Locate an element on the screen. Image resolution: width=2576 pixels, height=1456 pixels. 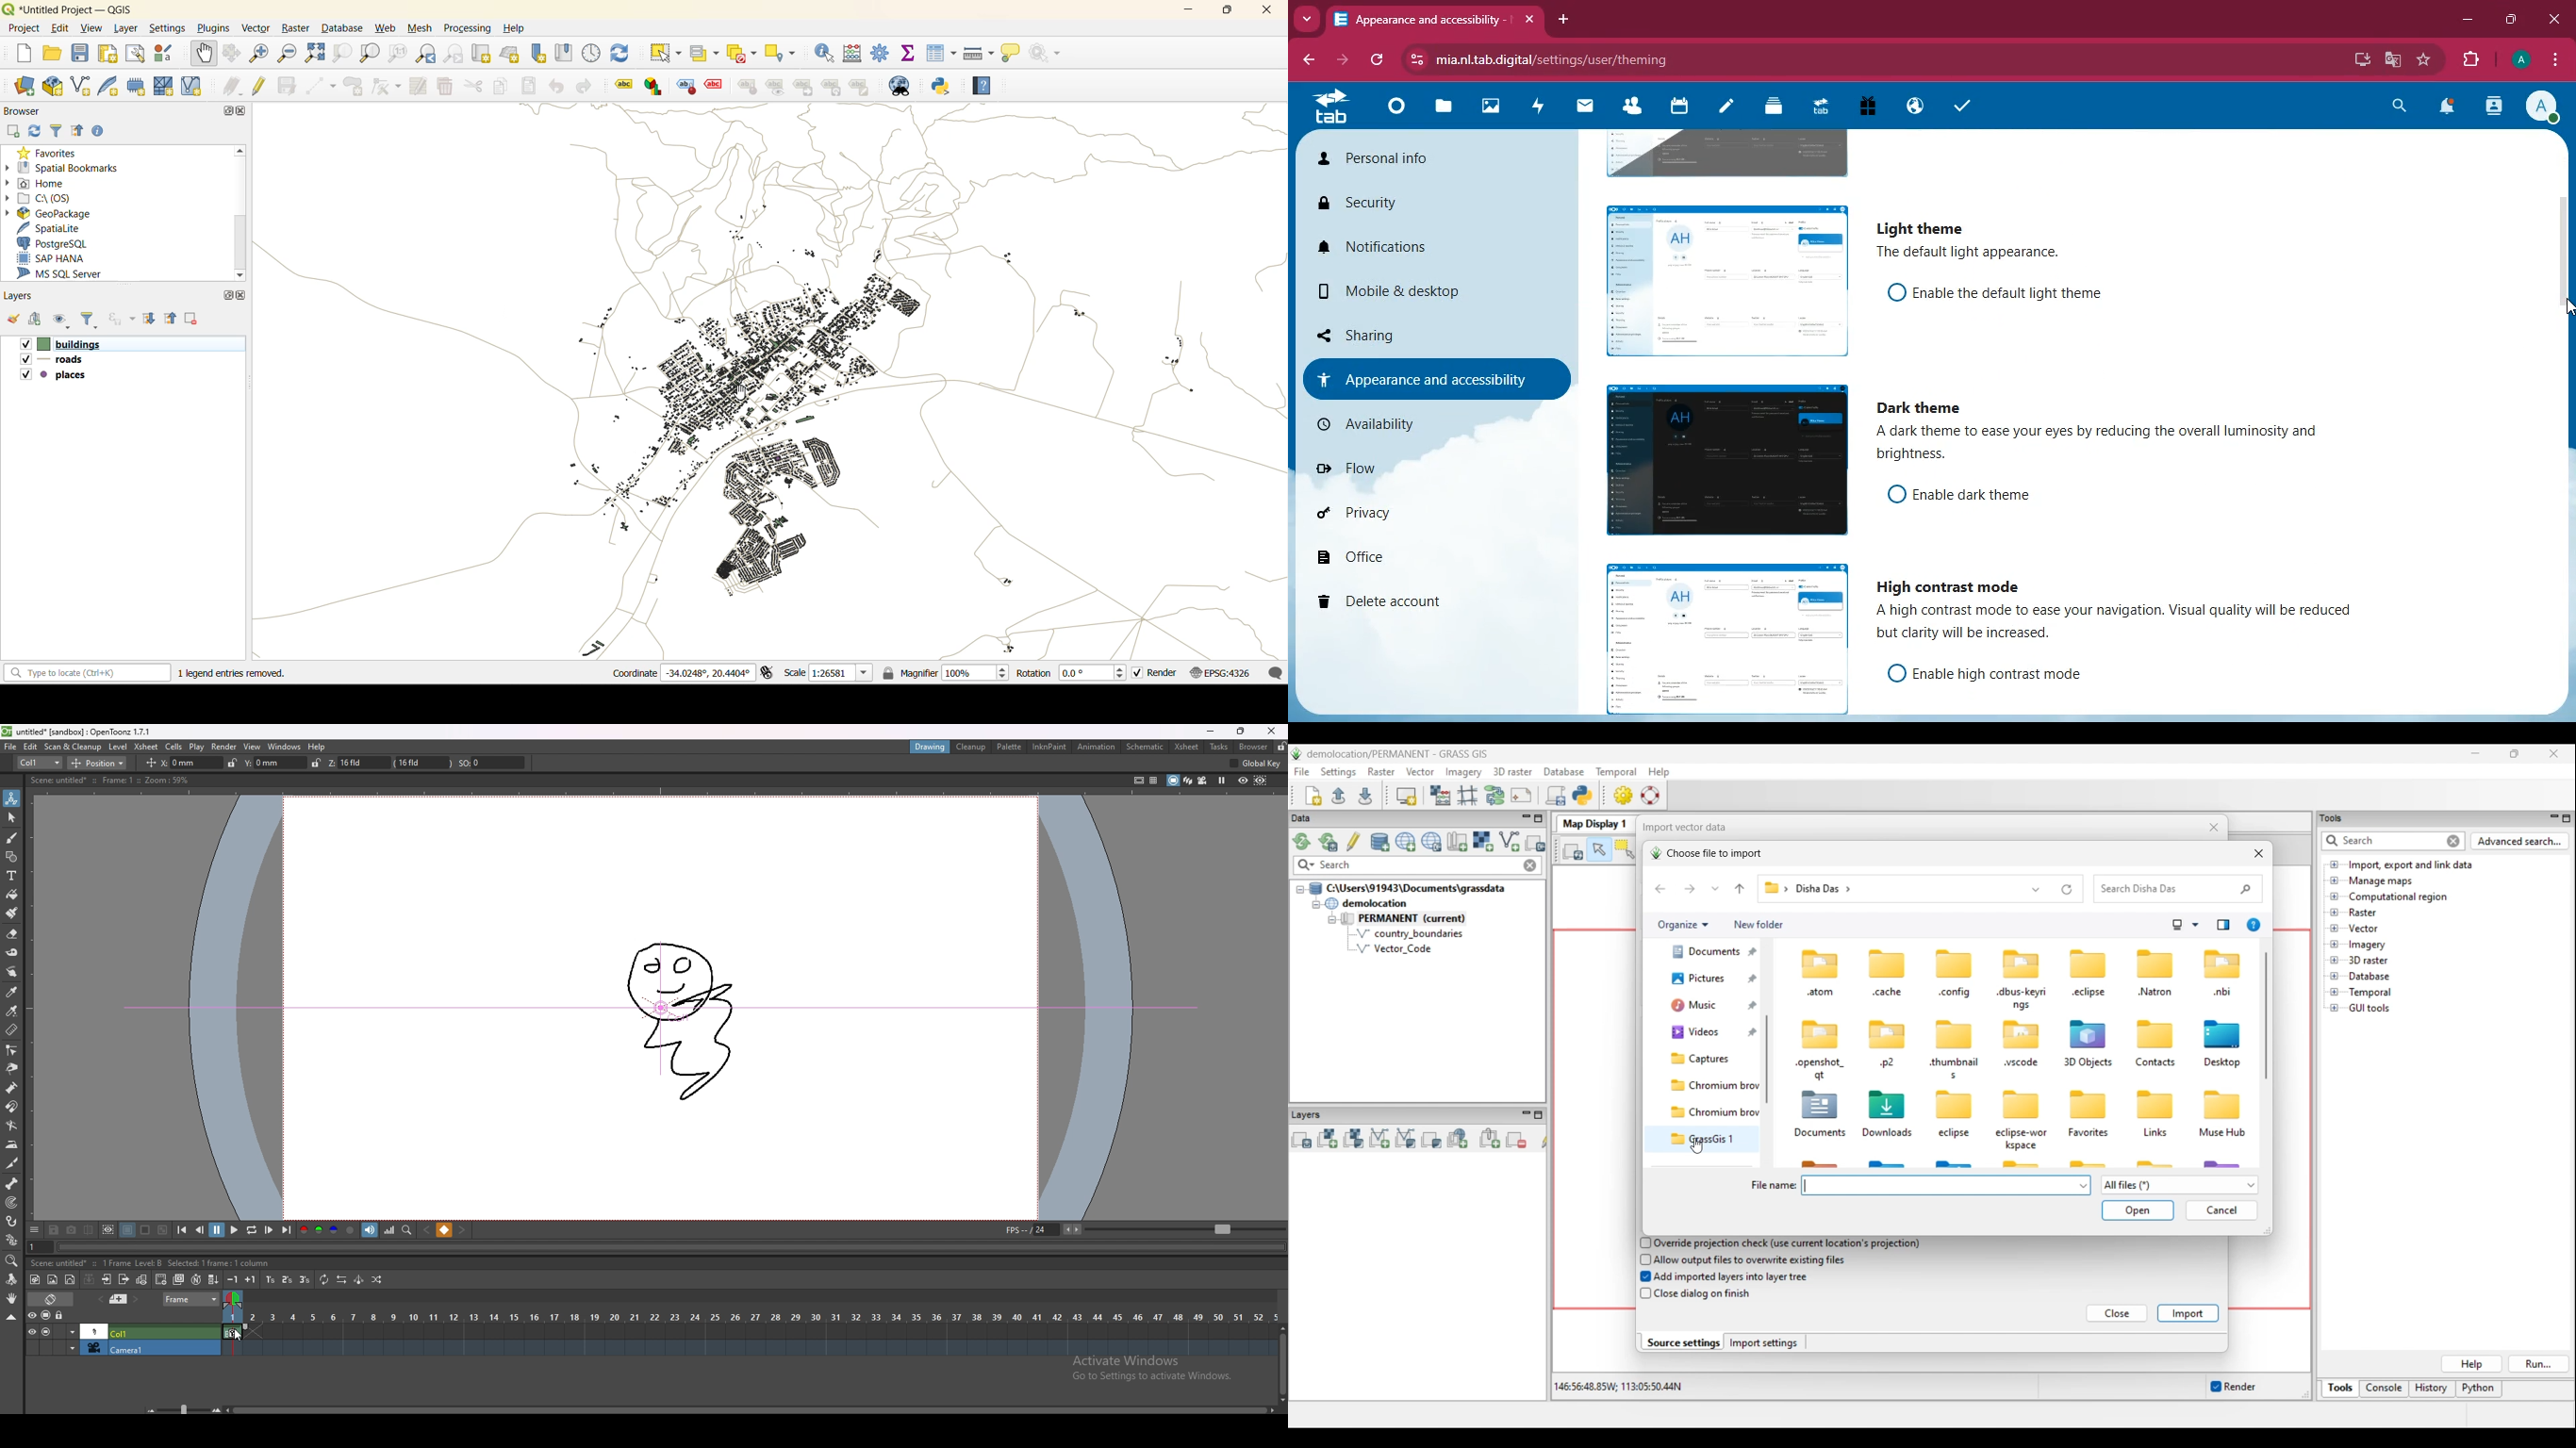
X coordinates is located at coordinates (173, 762).